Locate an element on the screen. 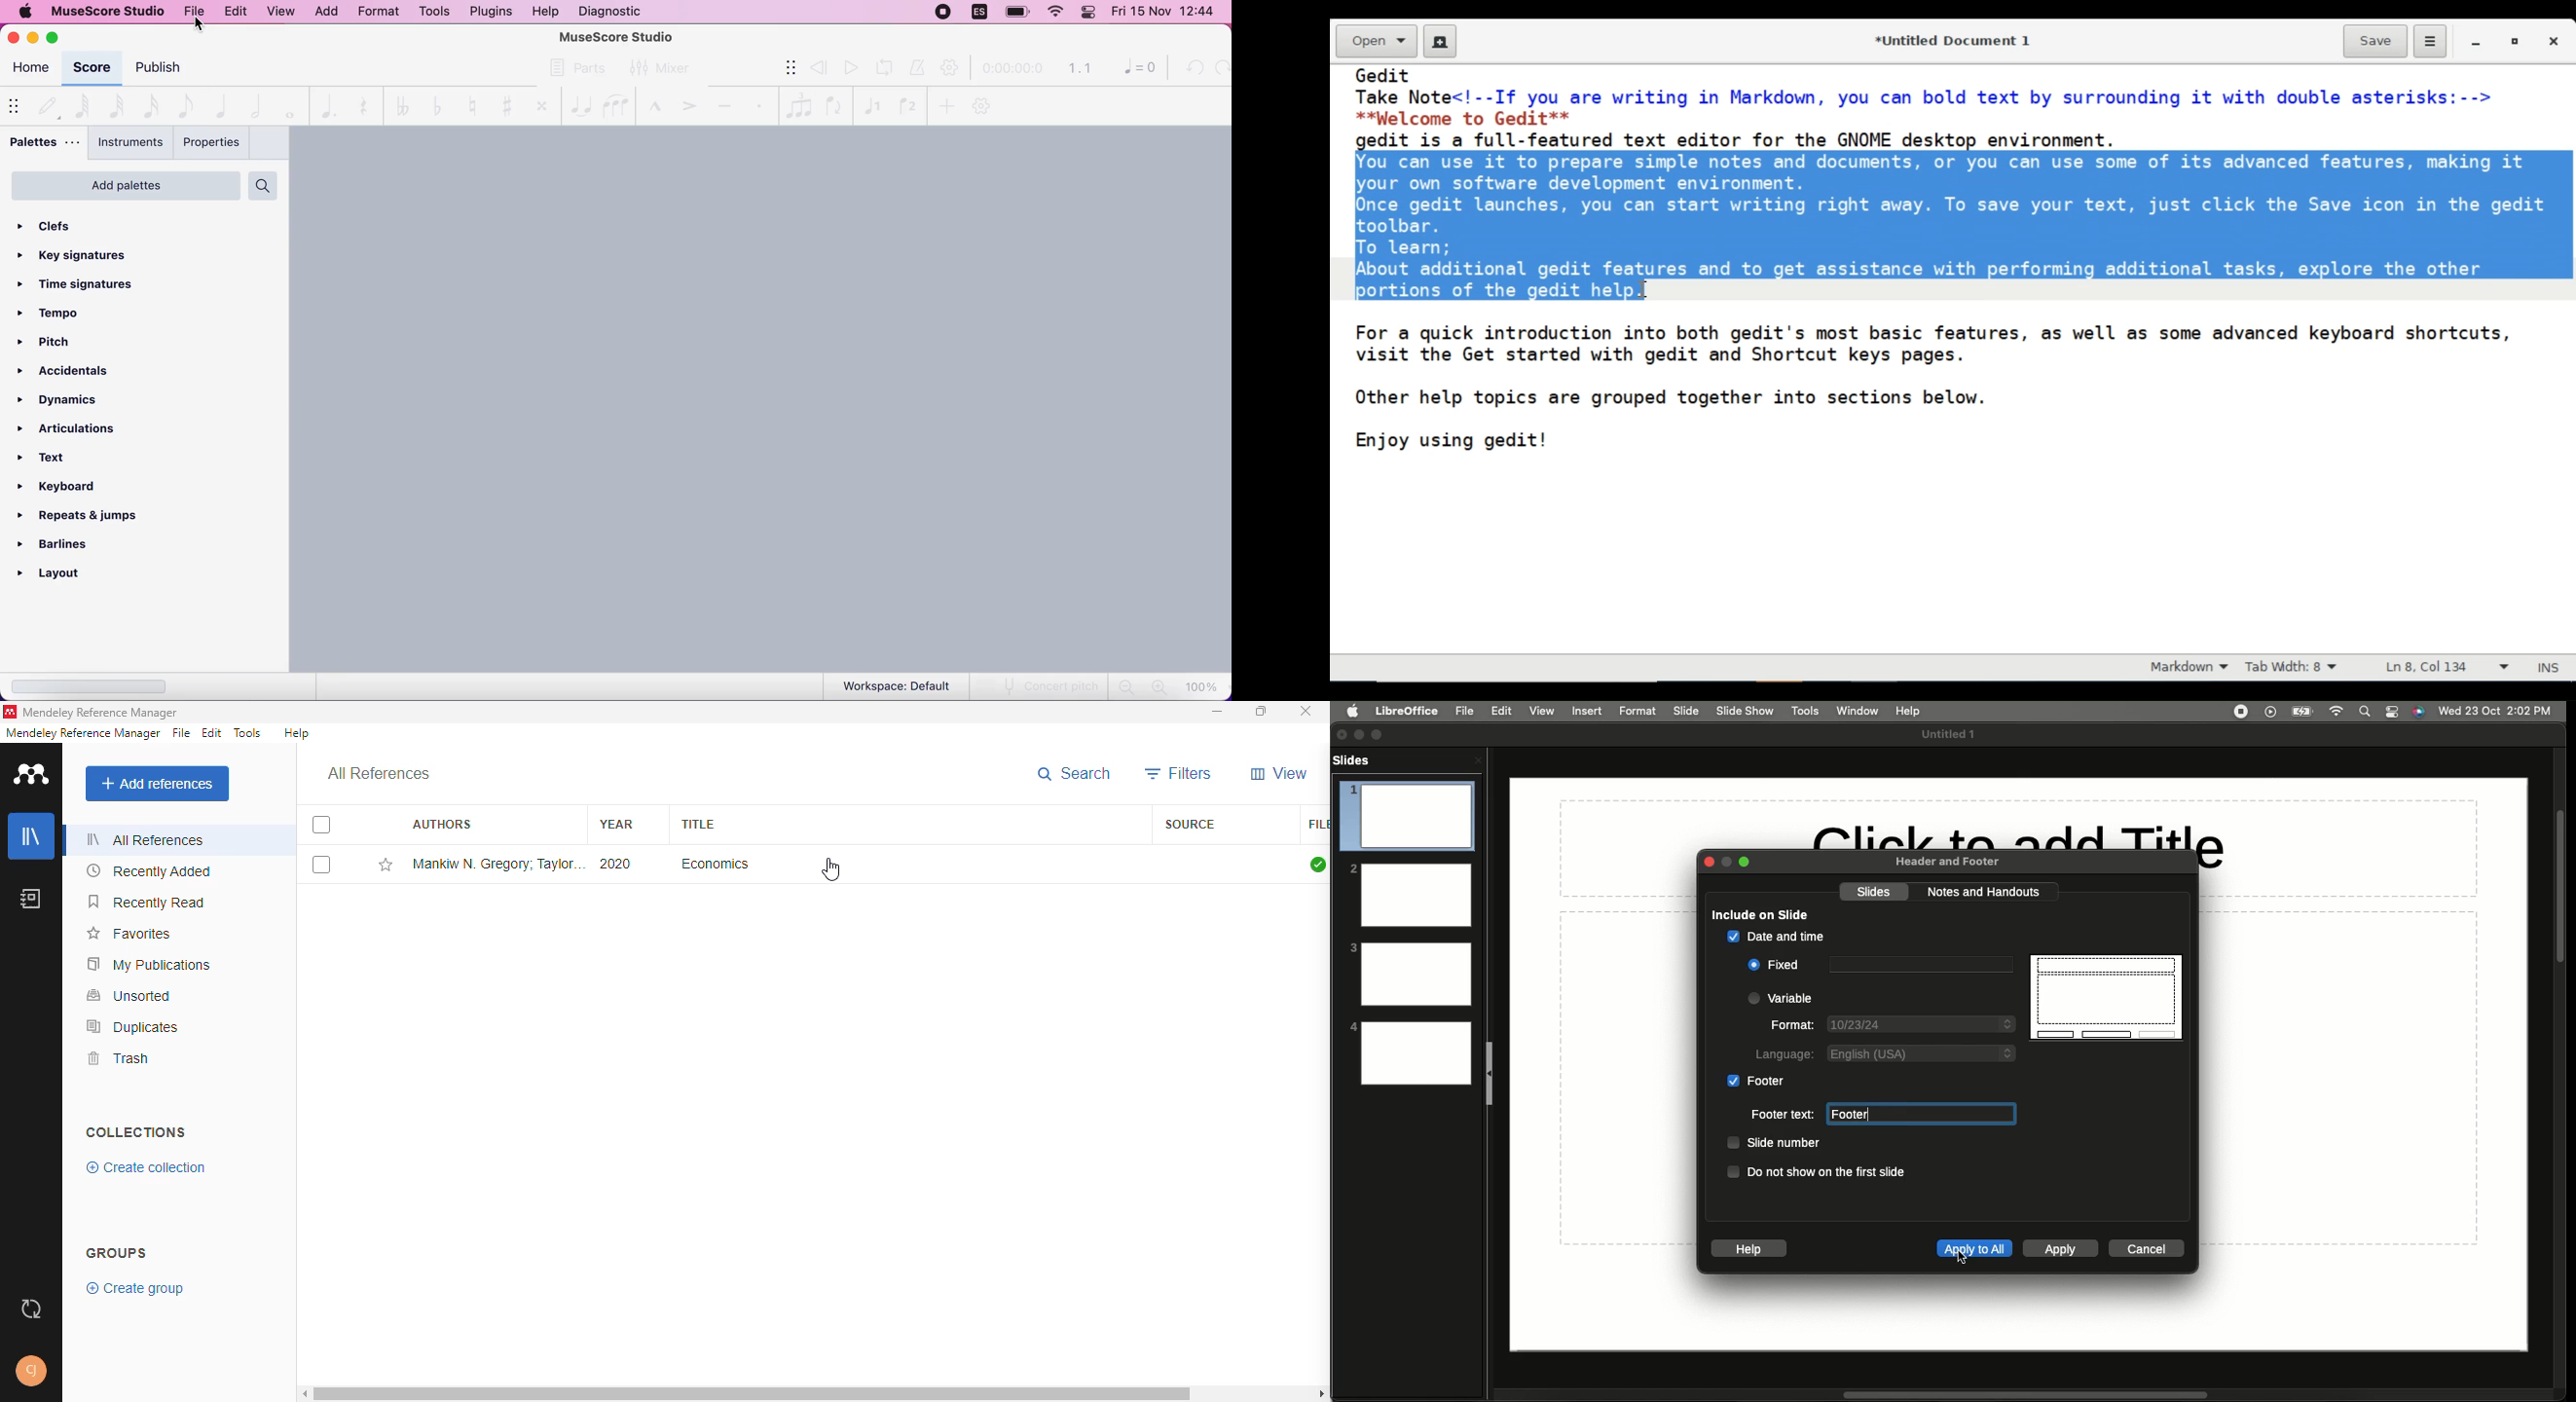 The image size is (2576, 1428). Untitled  document is located at coordinates (1950, 40).